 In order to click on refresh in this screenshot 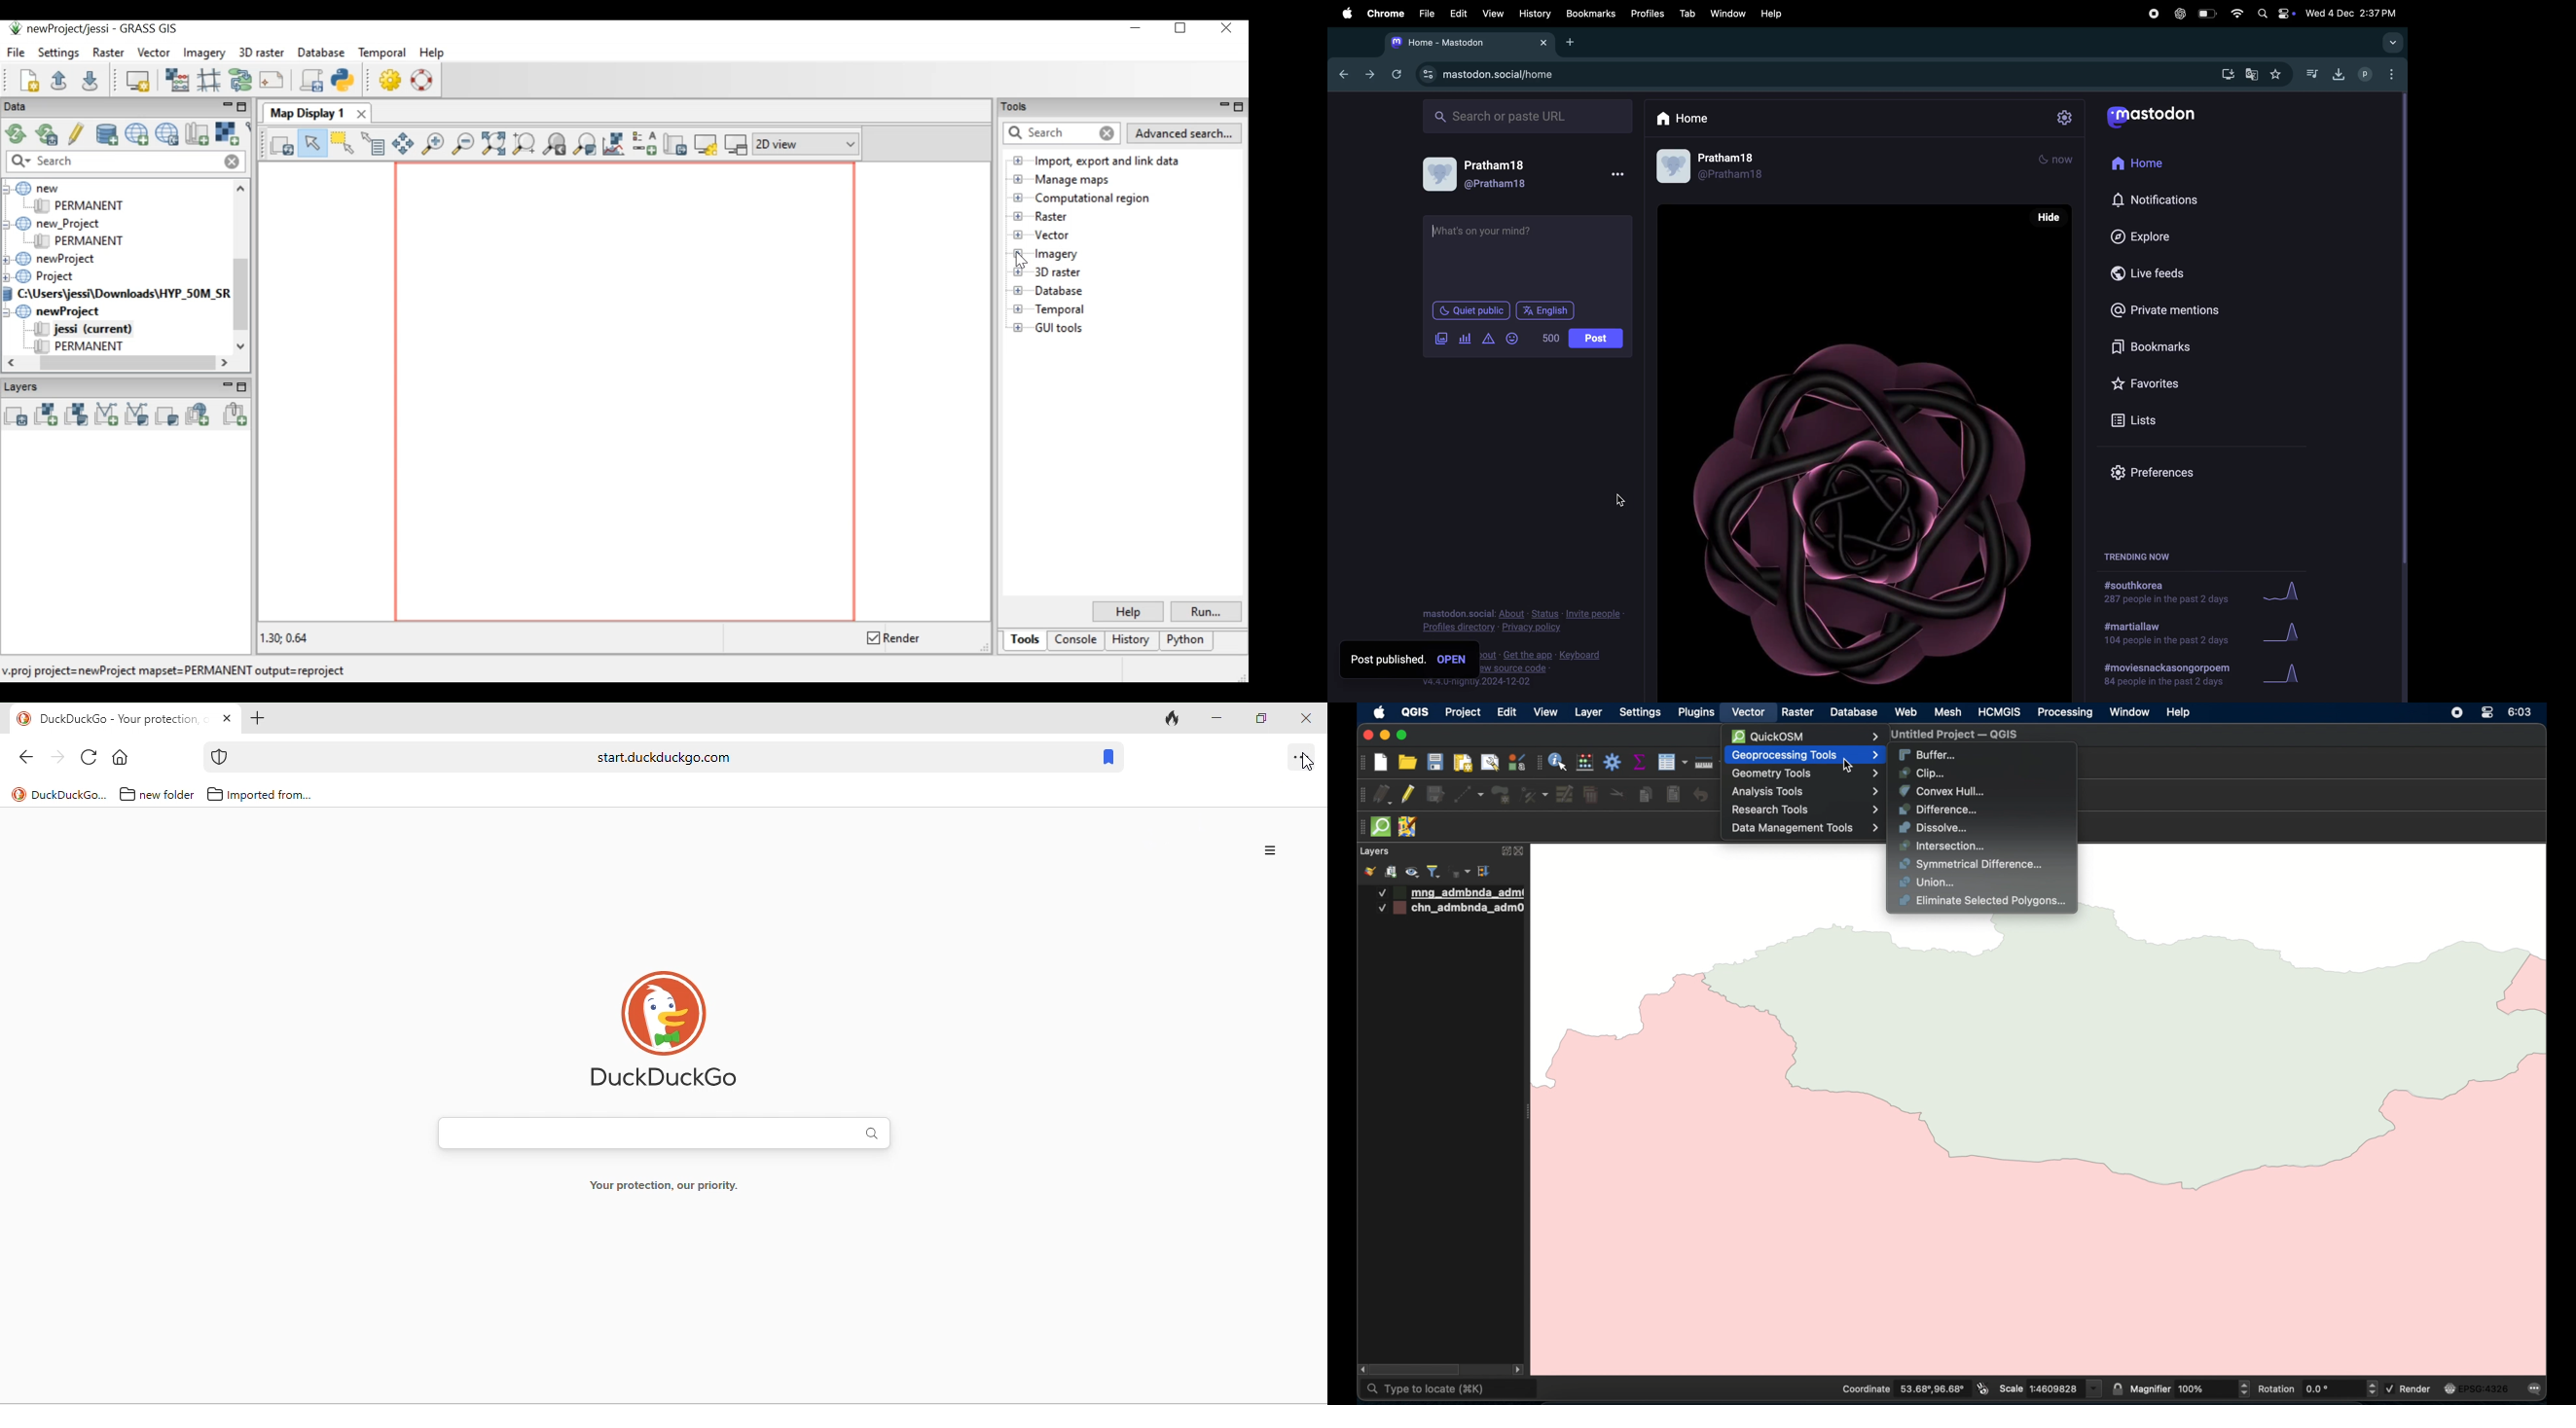, I will do `click(1395, 74)`.